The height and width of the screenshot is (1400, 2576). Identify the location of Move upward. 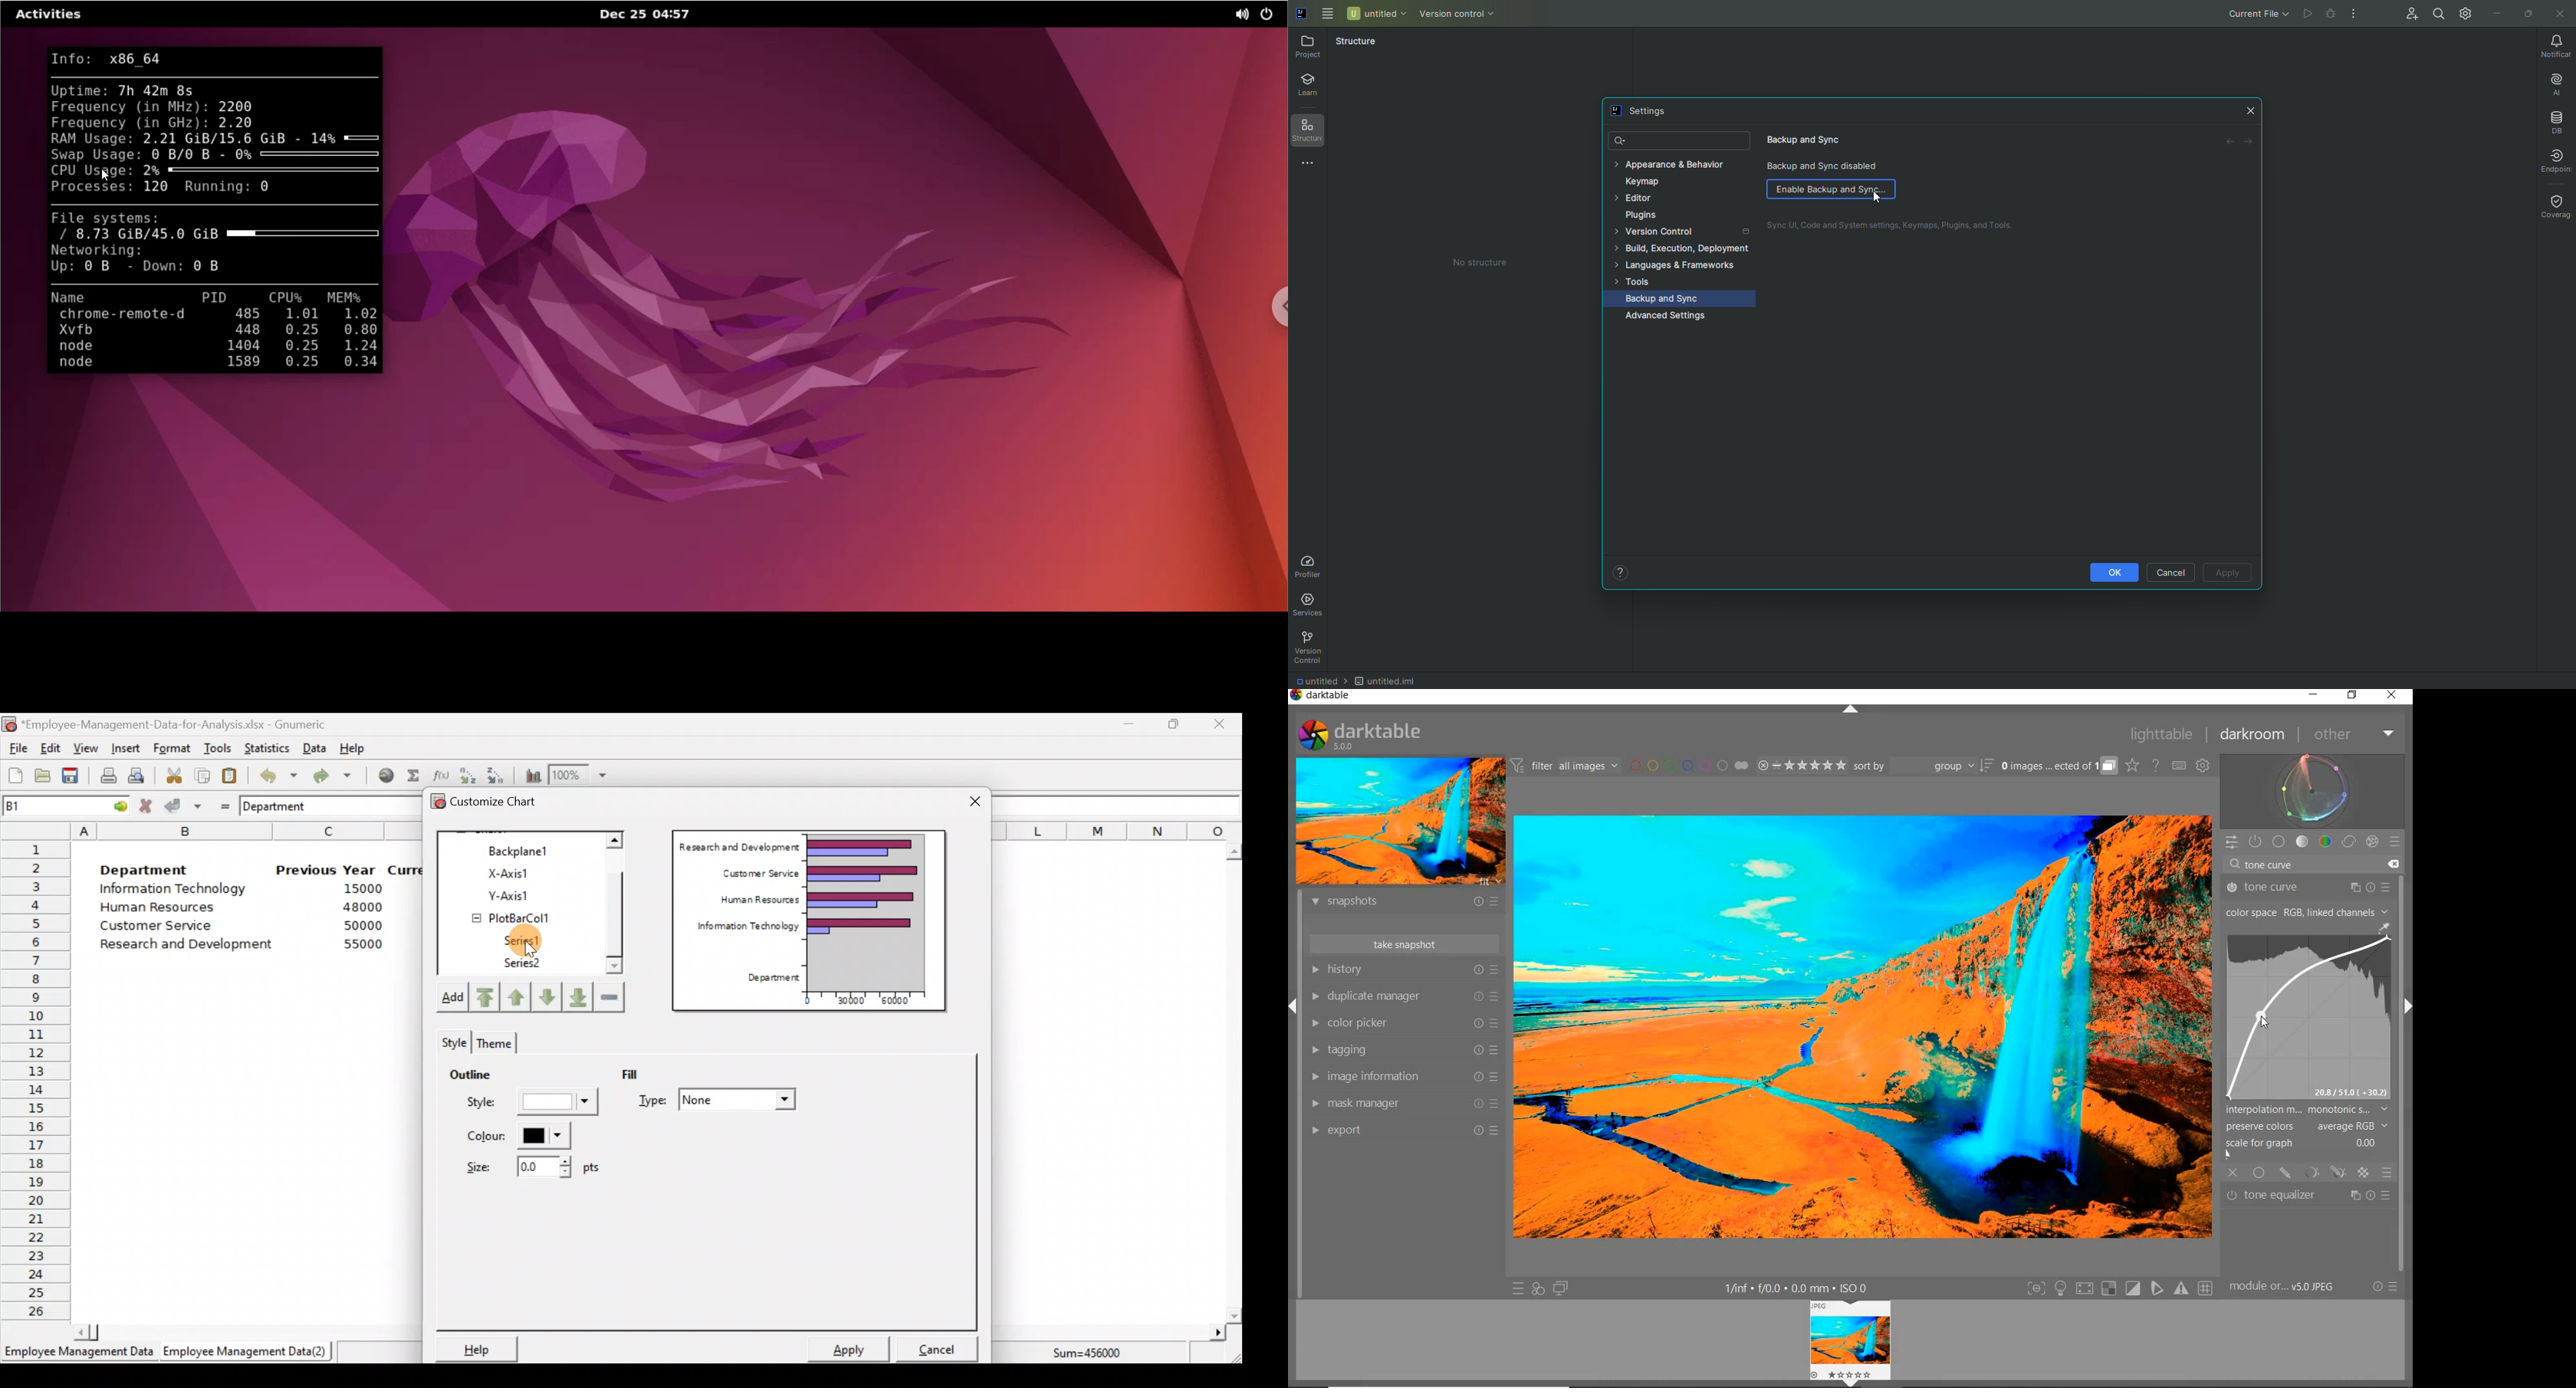
(483, 998).